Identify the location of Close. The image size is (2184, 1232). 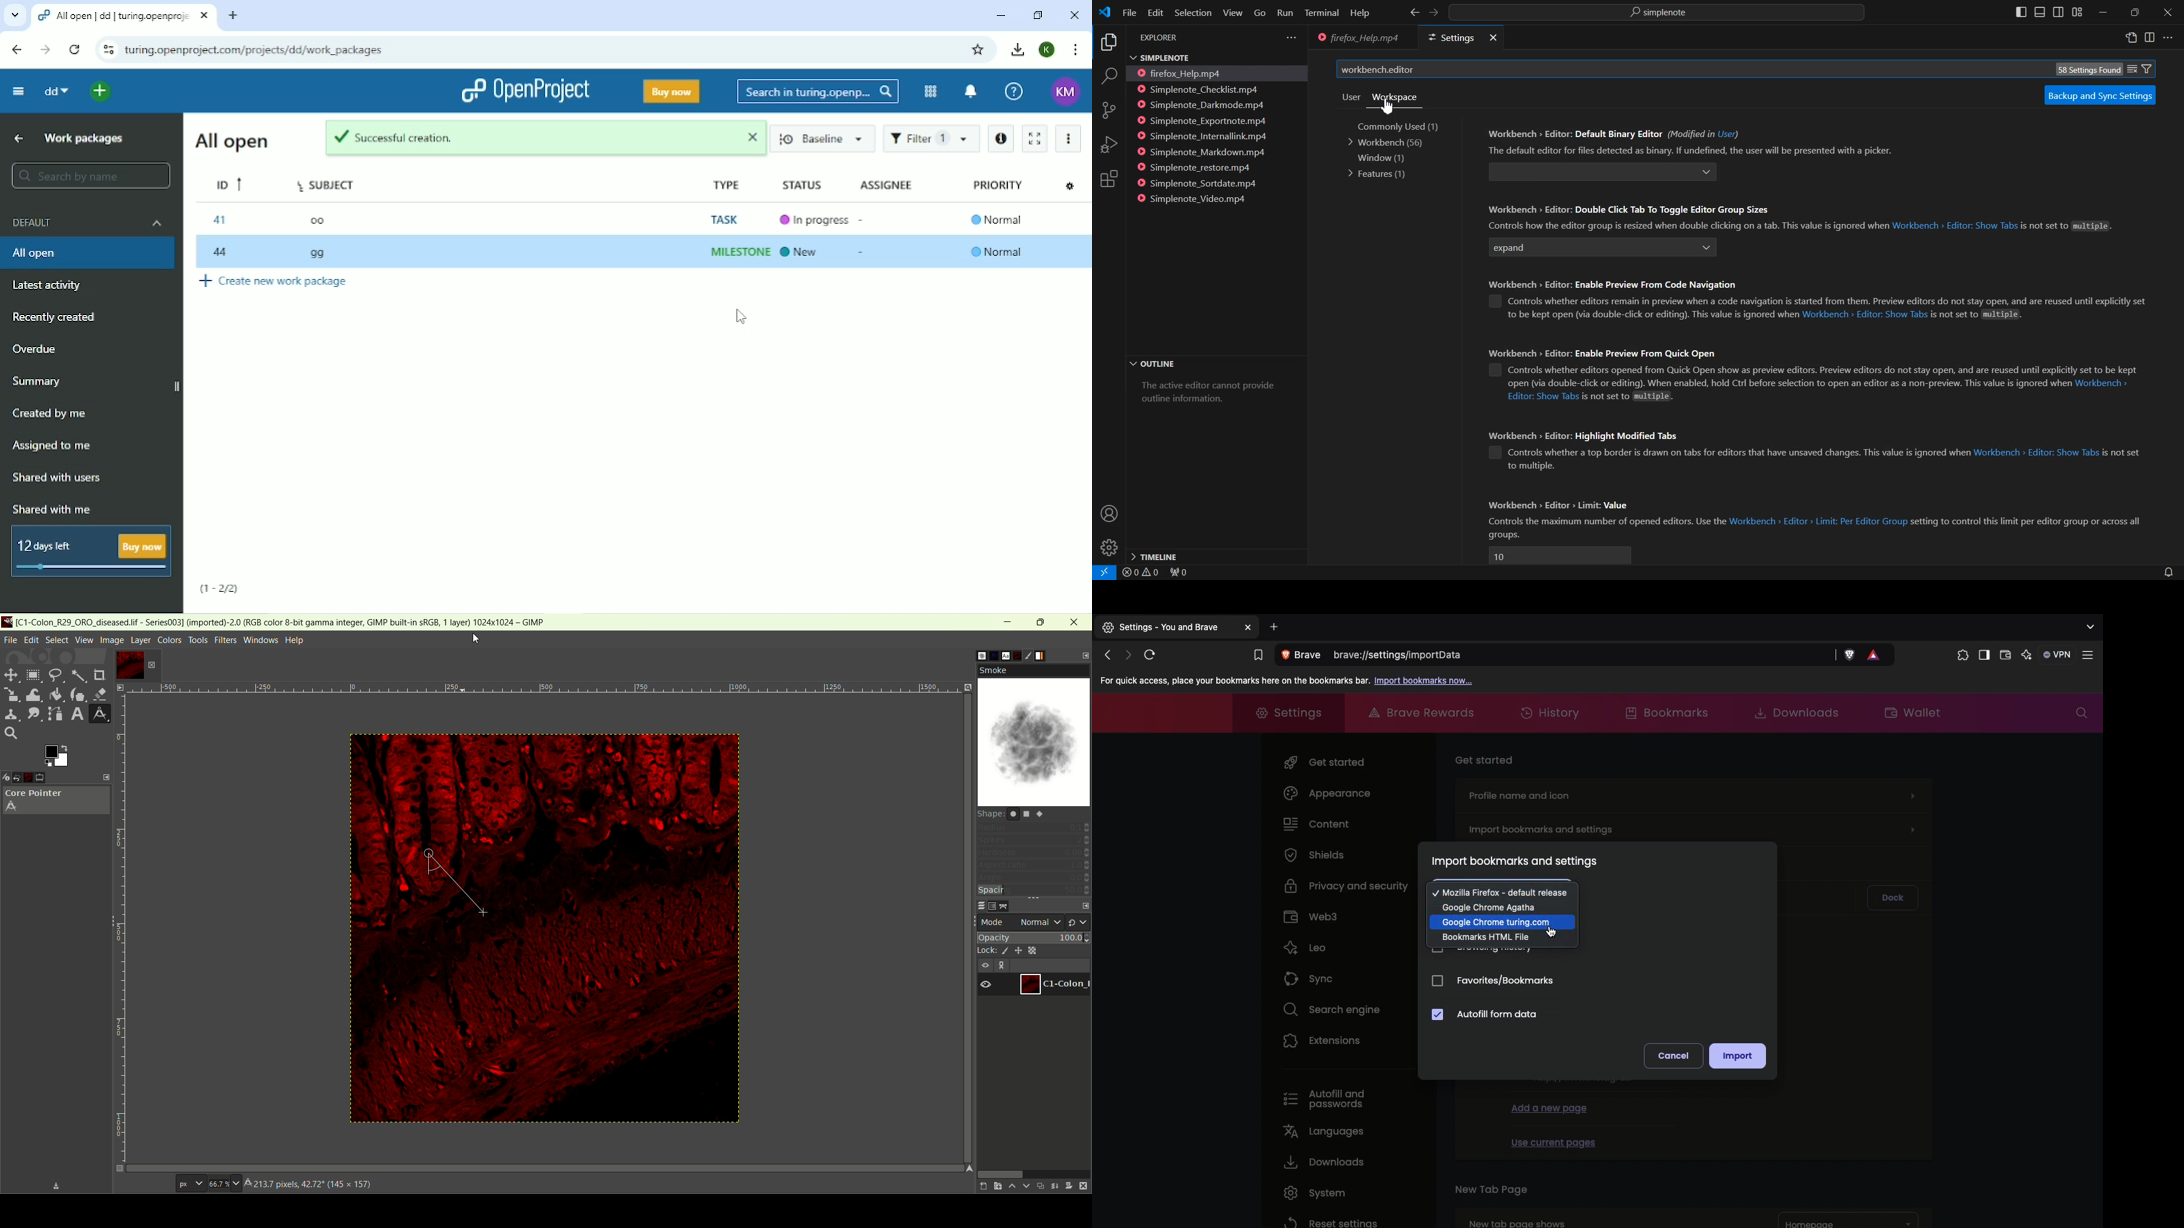
(1074, 14).